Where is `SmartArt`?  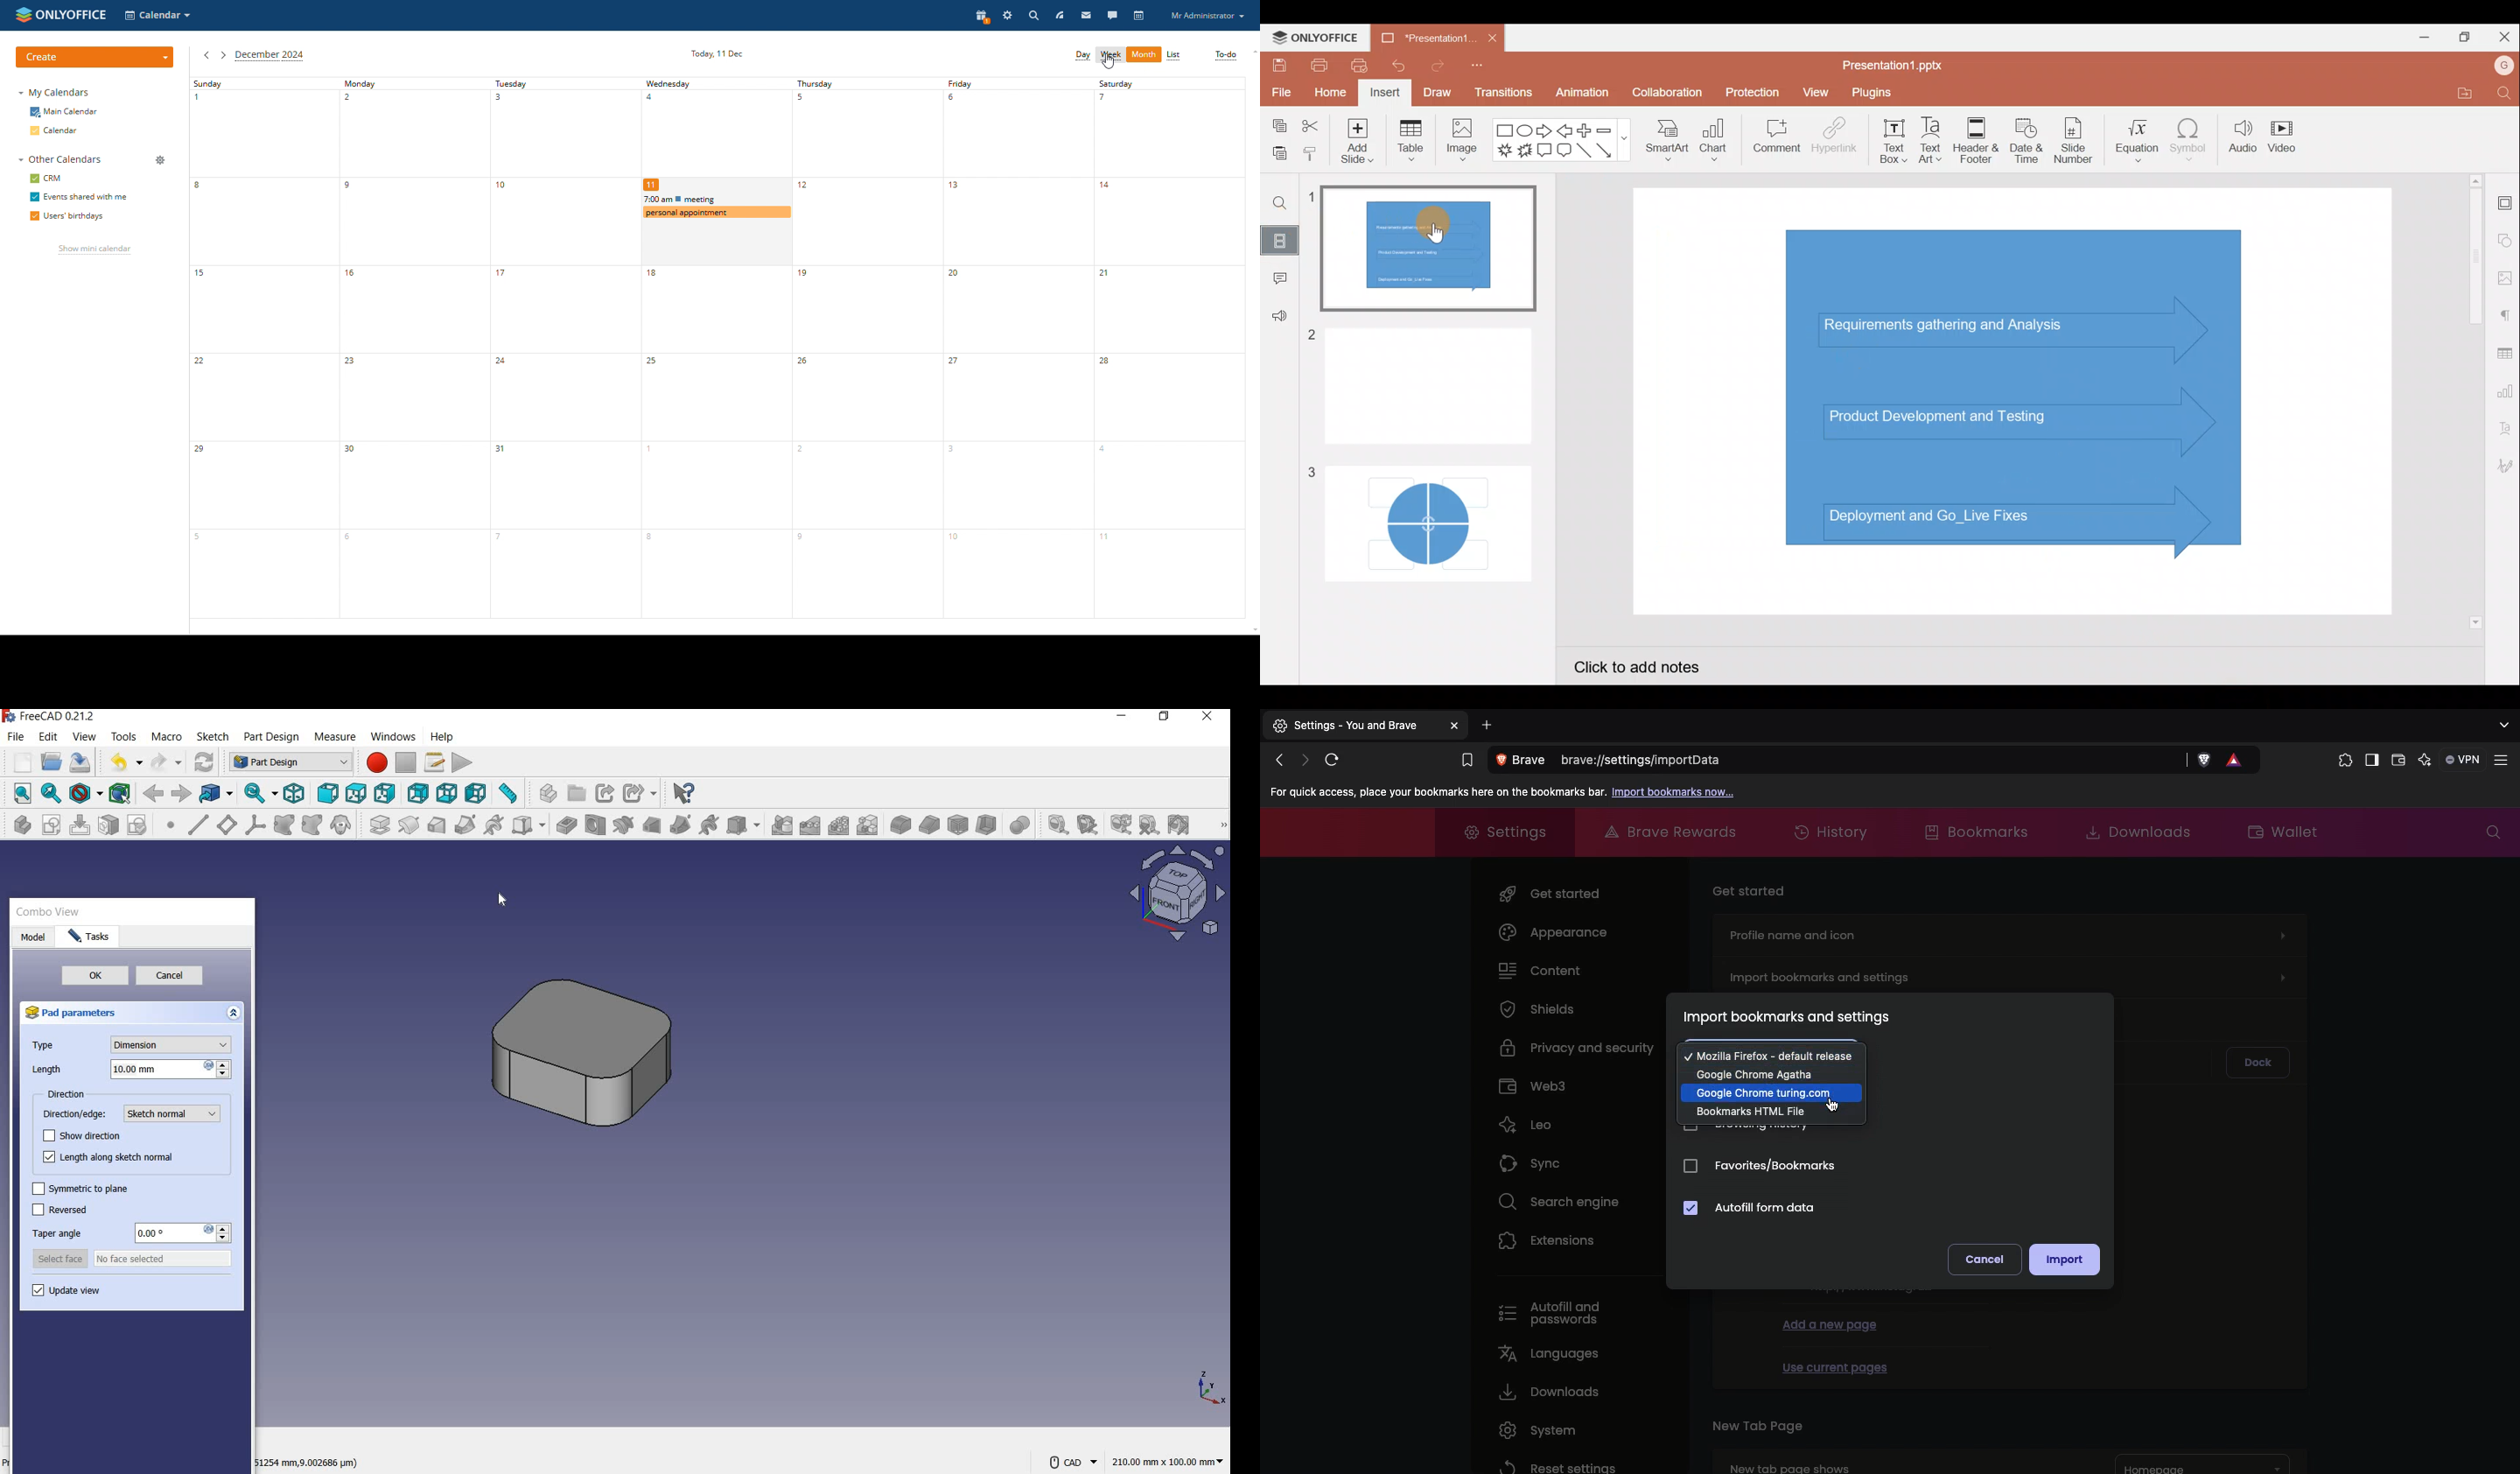 SmartArt is located at coordinates (1667, 145).